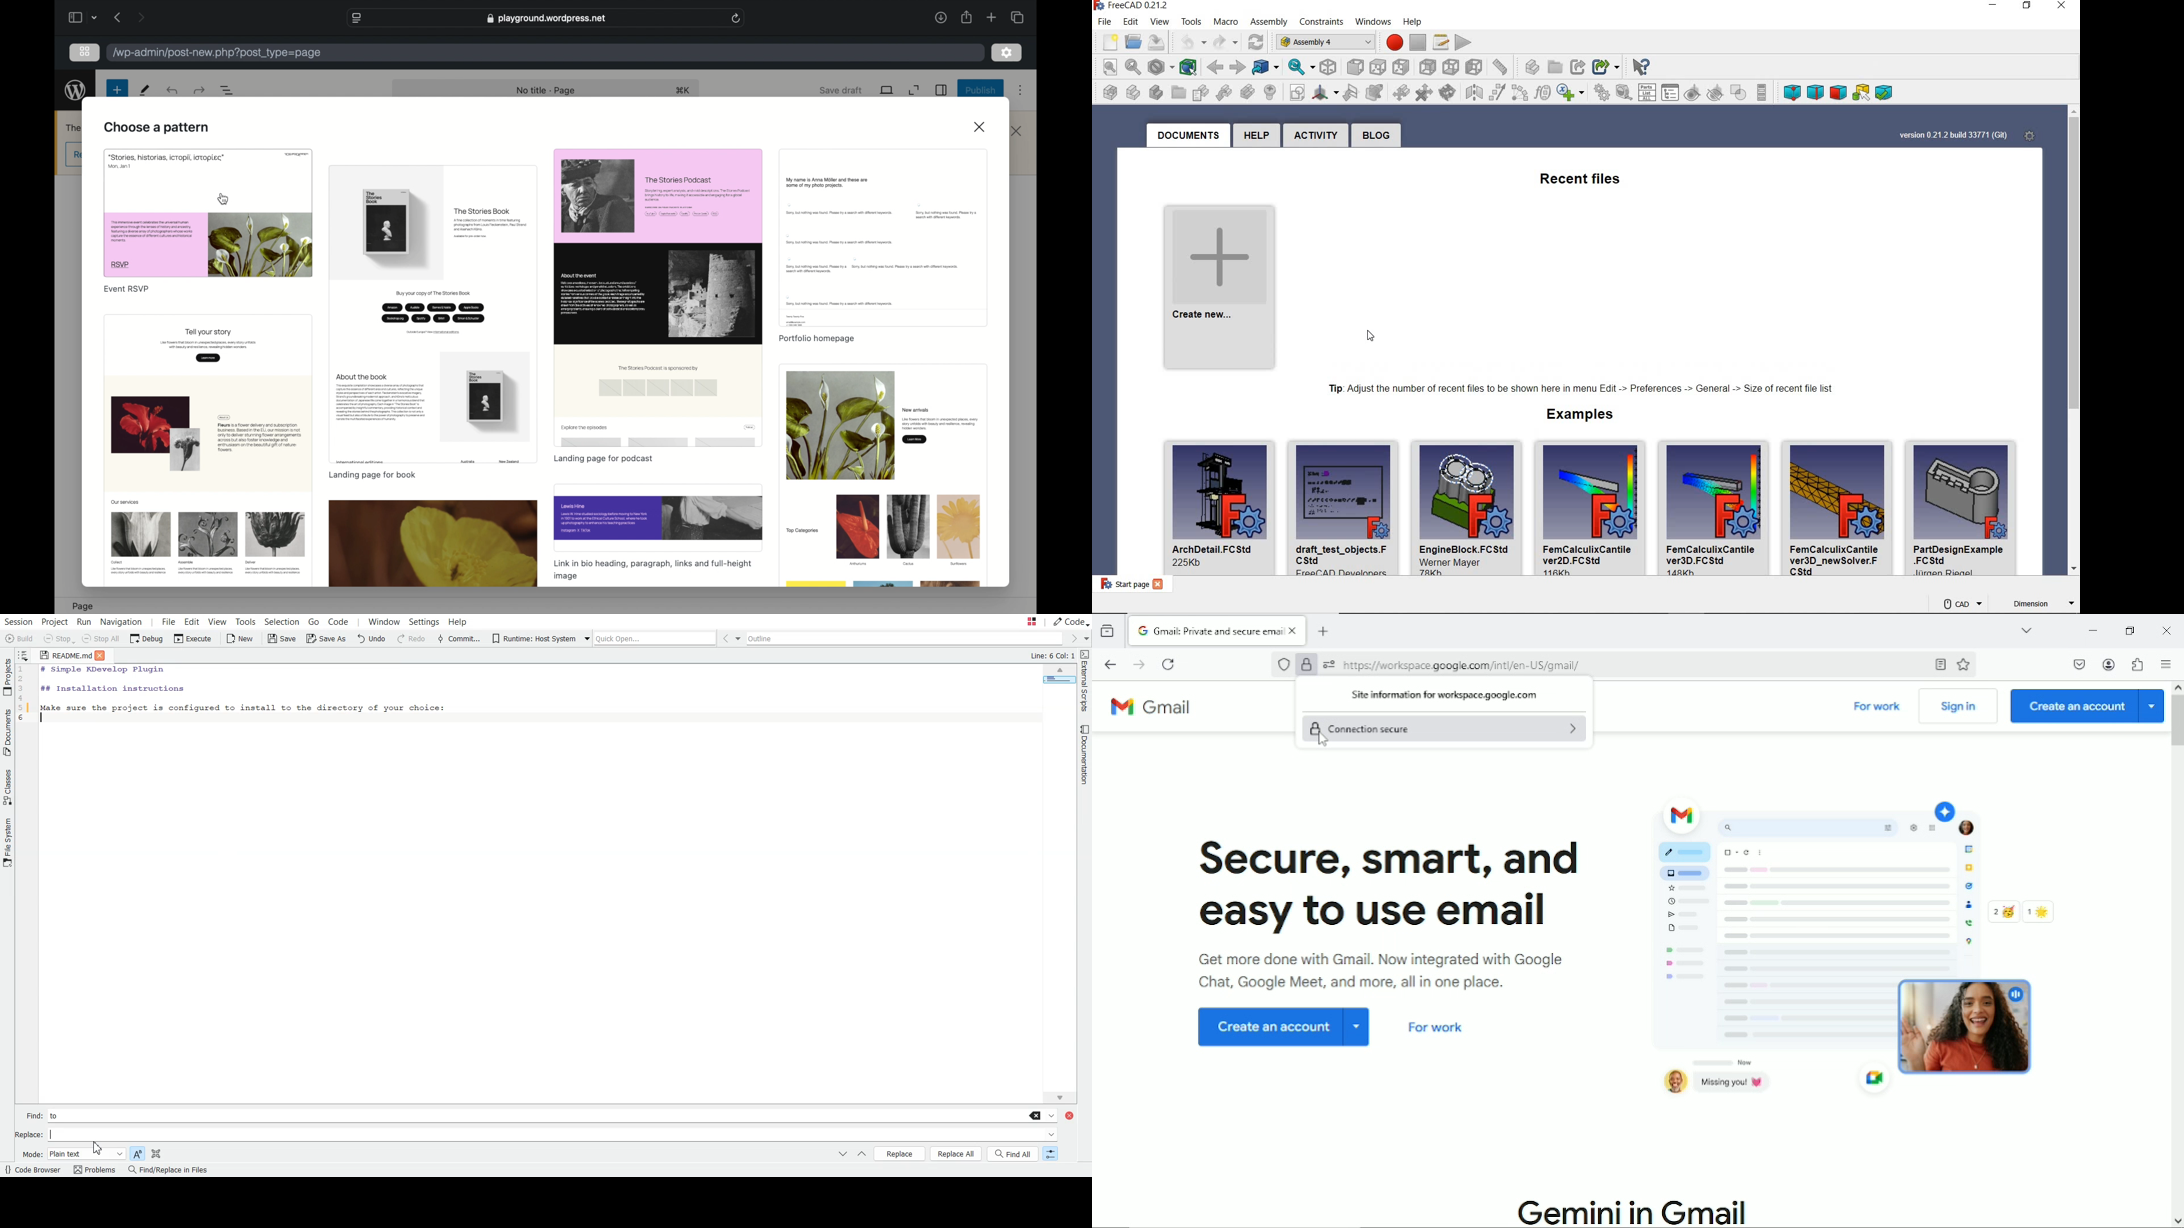  What do you see at coordinates (957, 1154) in the screenshot?
I see `Replace All` at bounding box center [957, 1154].